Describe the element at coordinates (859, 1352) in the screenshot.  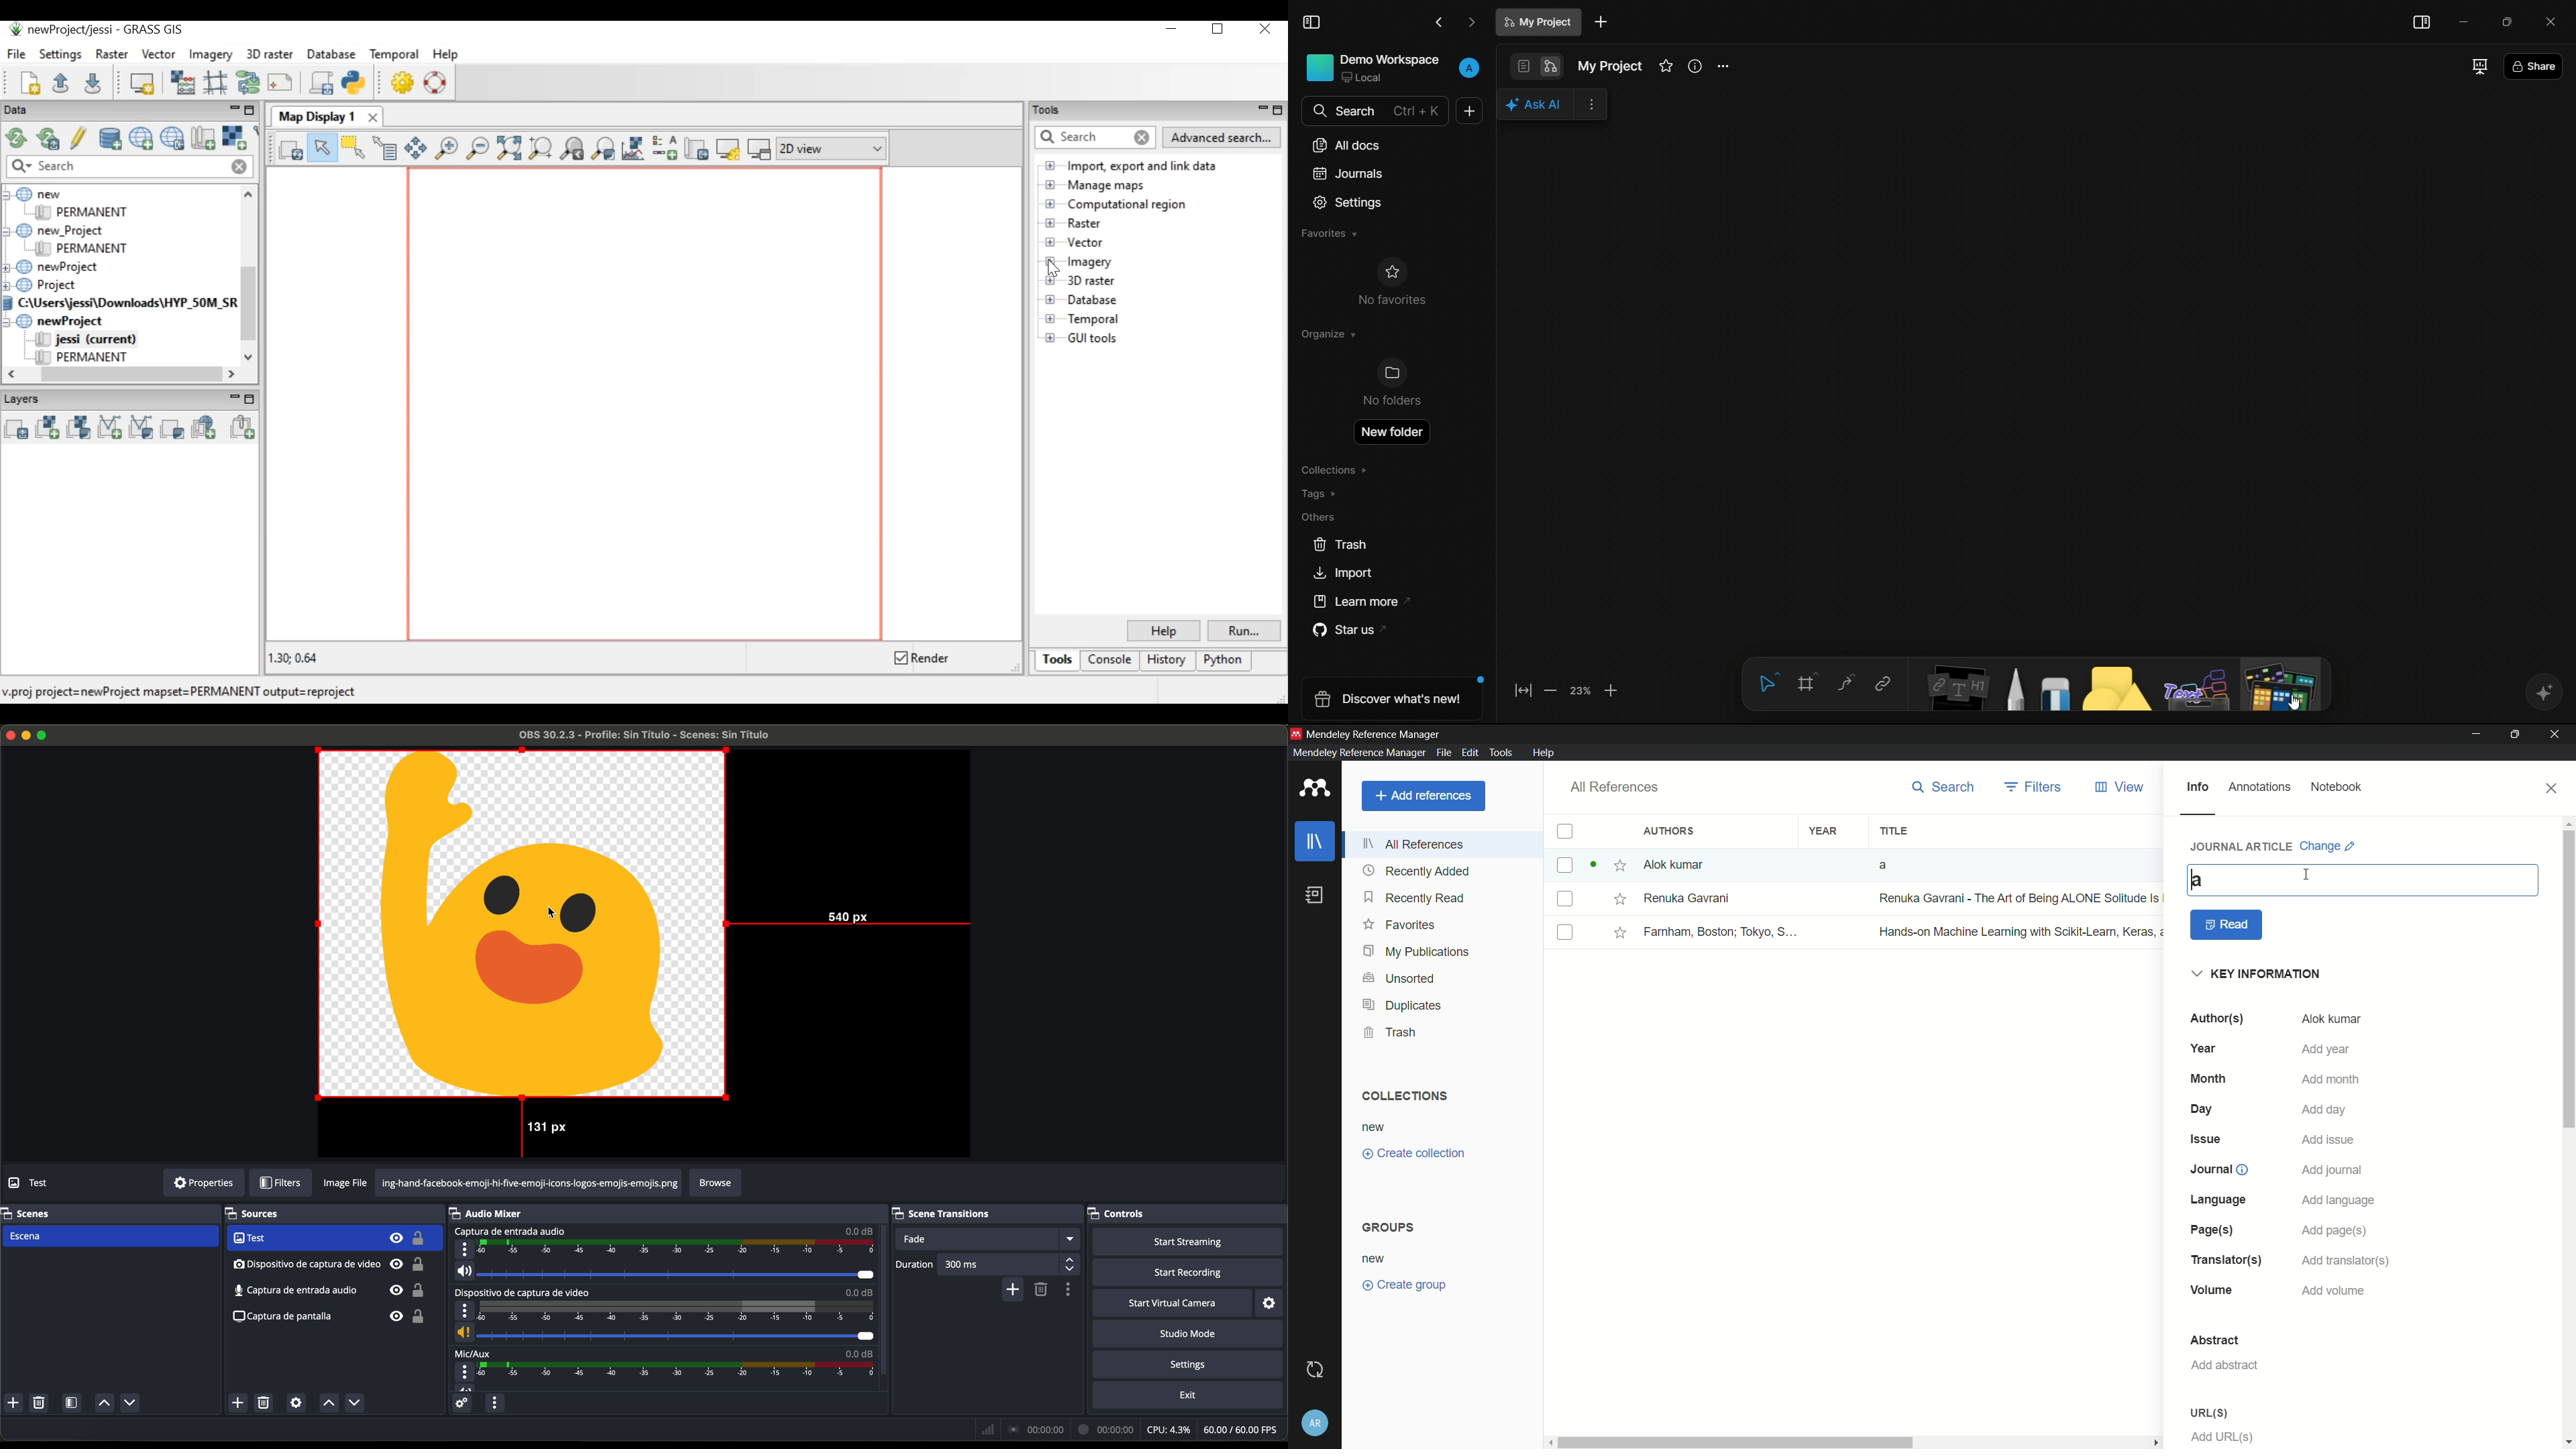
I see `0.0 dB` at that location.